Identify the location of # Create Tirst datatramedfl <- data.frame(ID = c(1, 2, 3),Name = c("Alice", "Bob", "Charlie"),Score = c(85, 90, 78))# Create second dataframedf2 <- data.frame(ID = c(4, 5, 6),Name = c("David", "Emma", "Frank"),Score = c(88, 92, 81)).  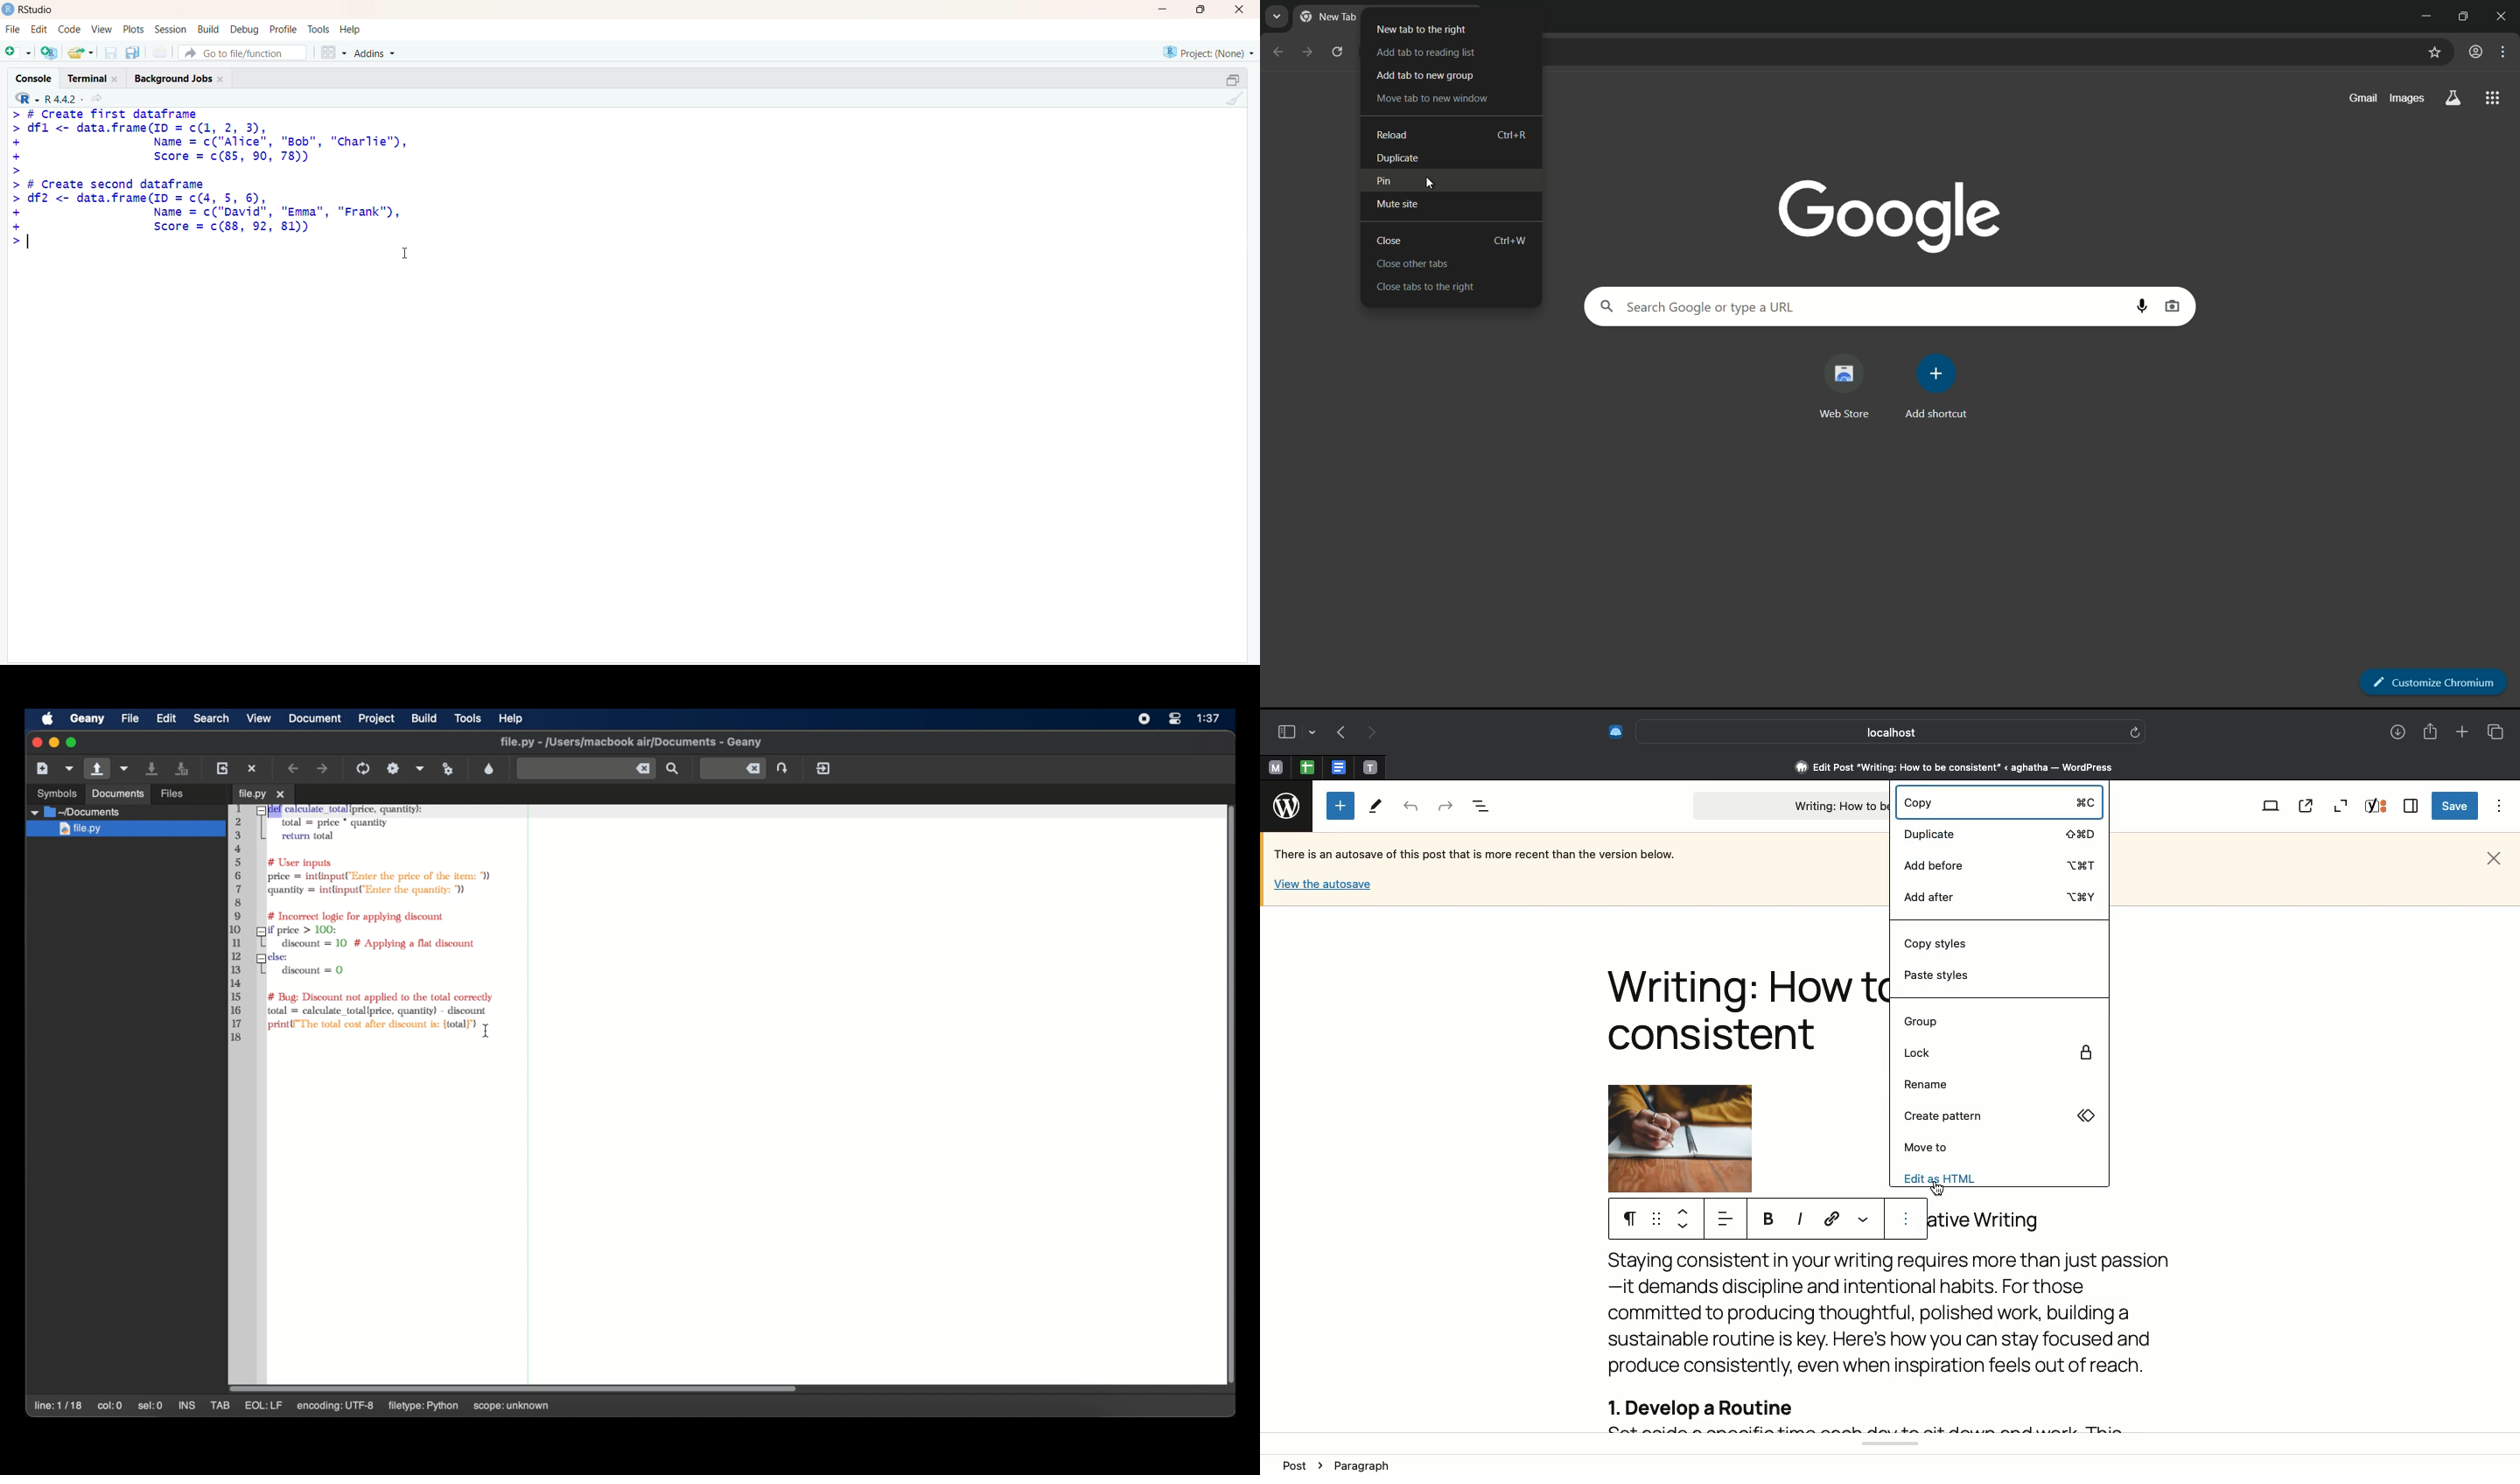
(213, 177).